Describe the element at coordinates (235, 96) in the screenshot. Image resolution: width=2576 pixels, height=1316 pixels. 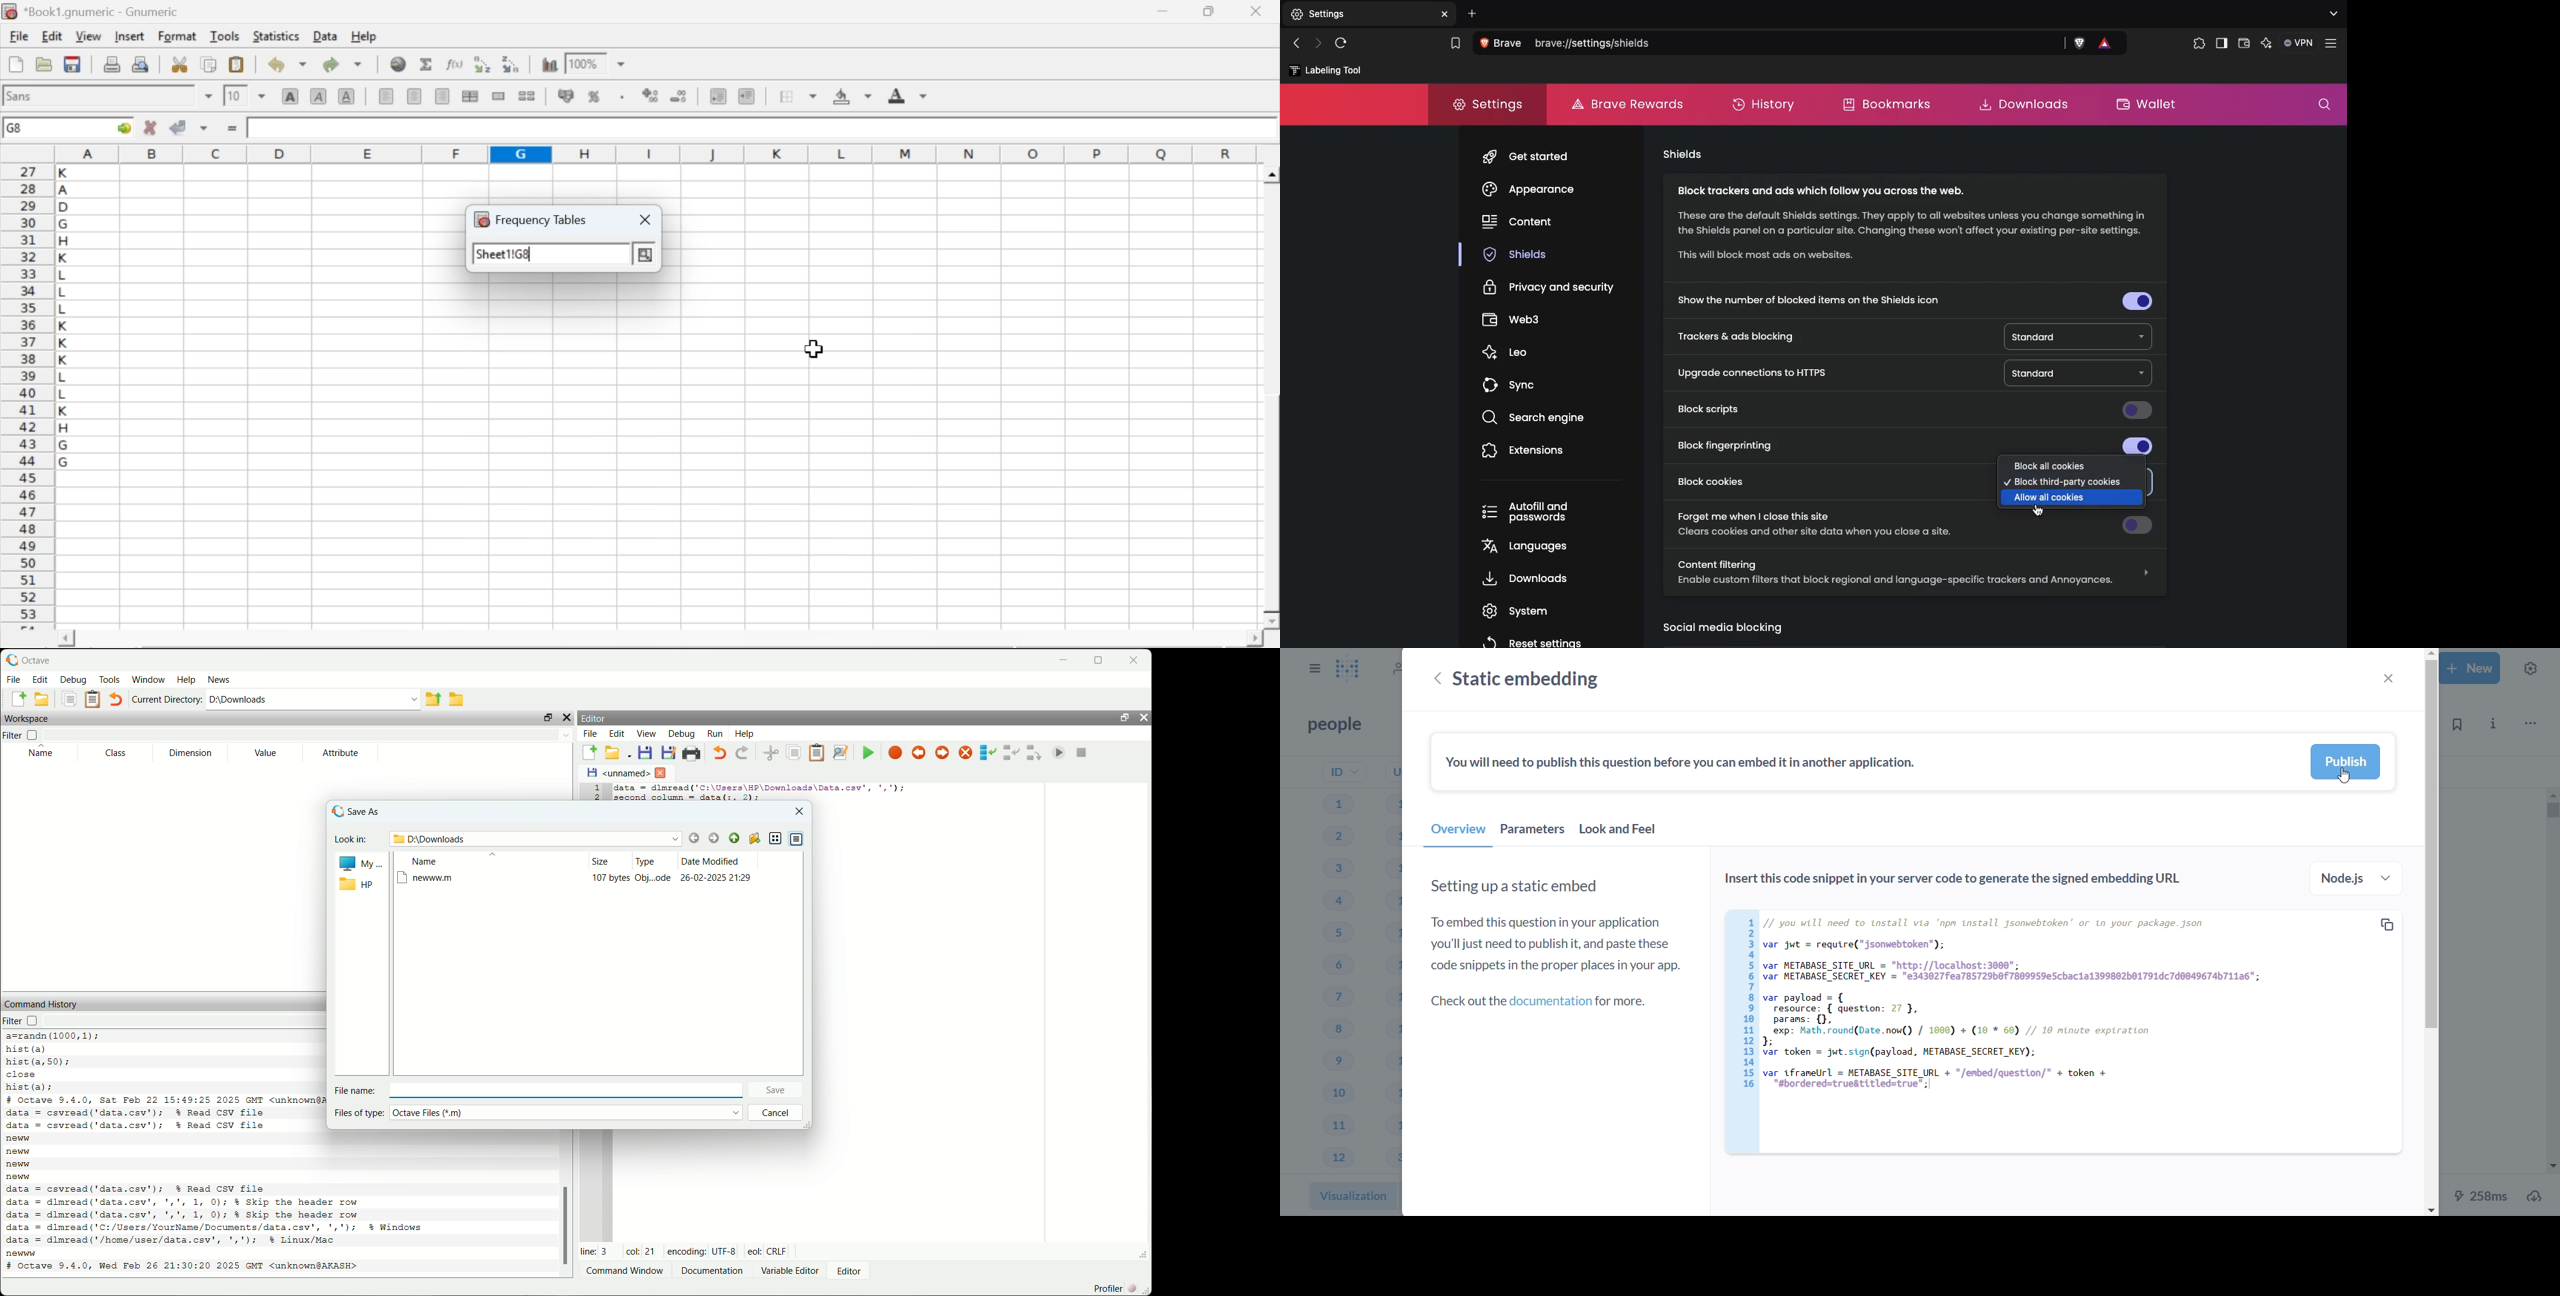
I see `10` at that location.